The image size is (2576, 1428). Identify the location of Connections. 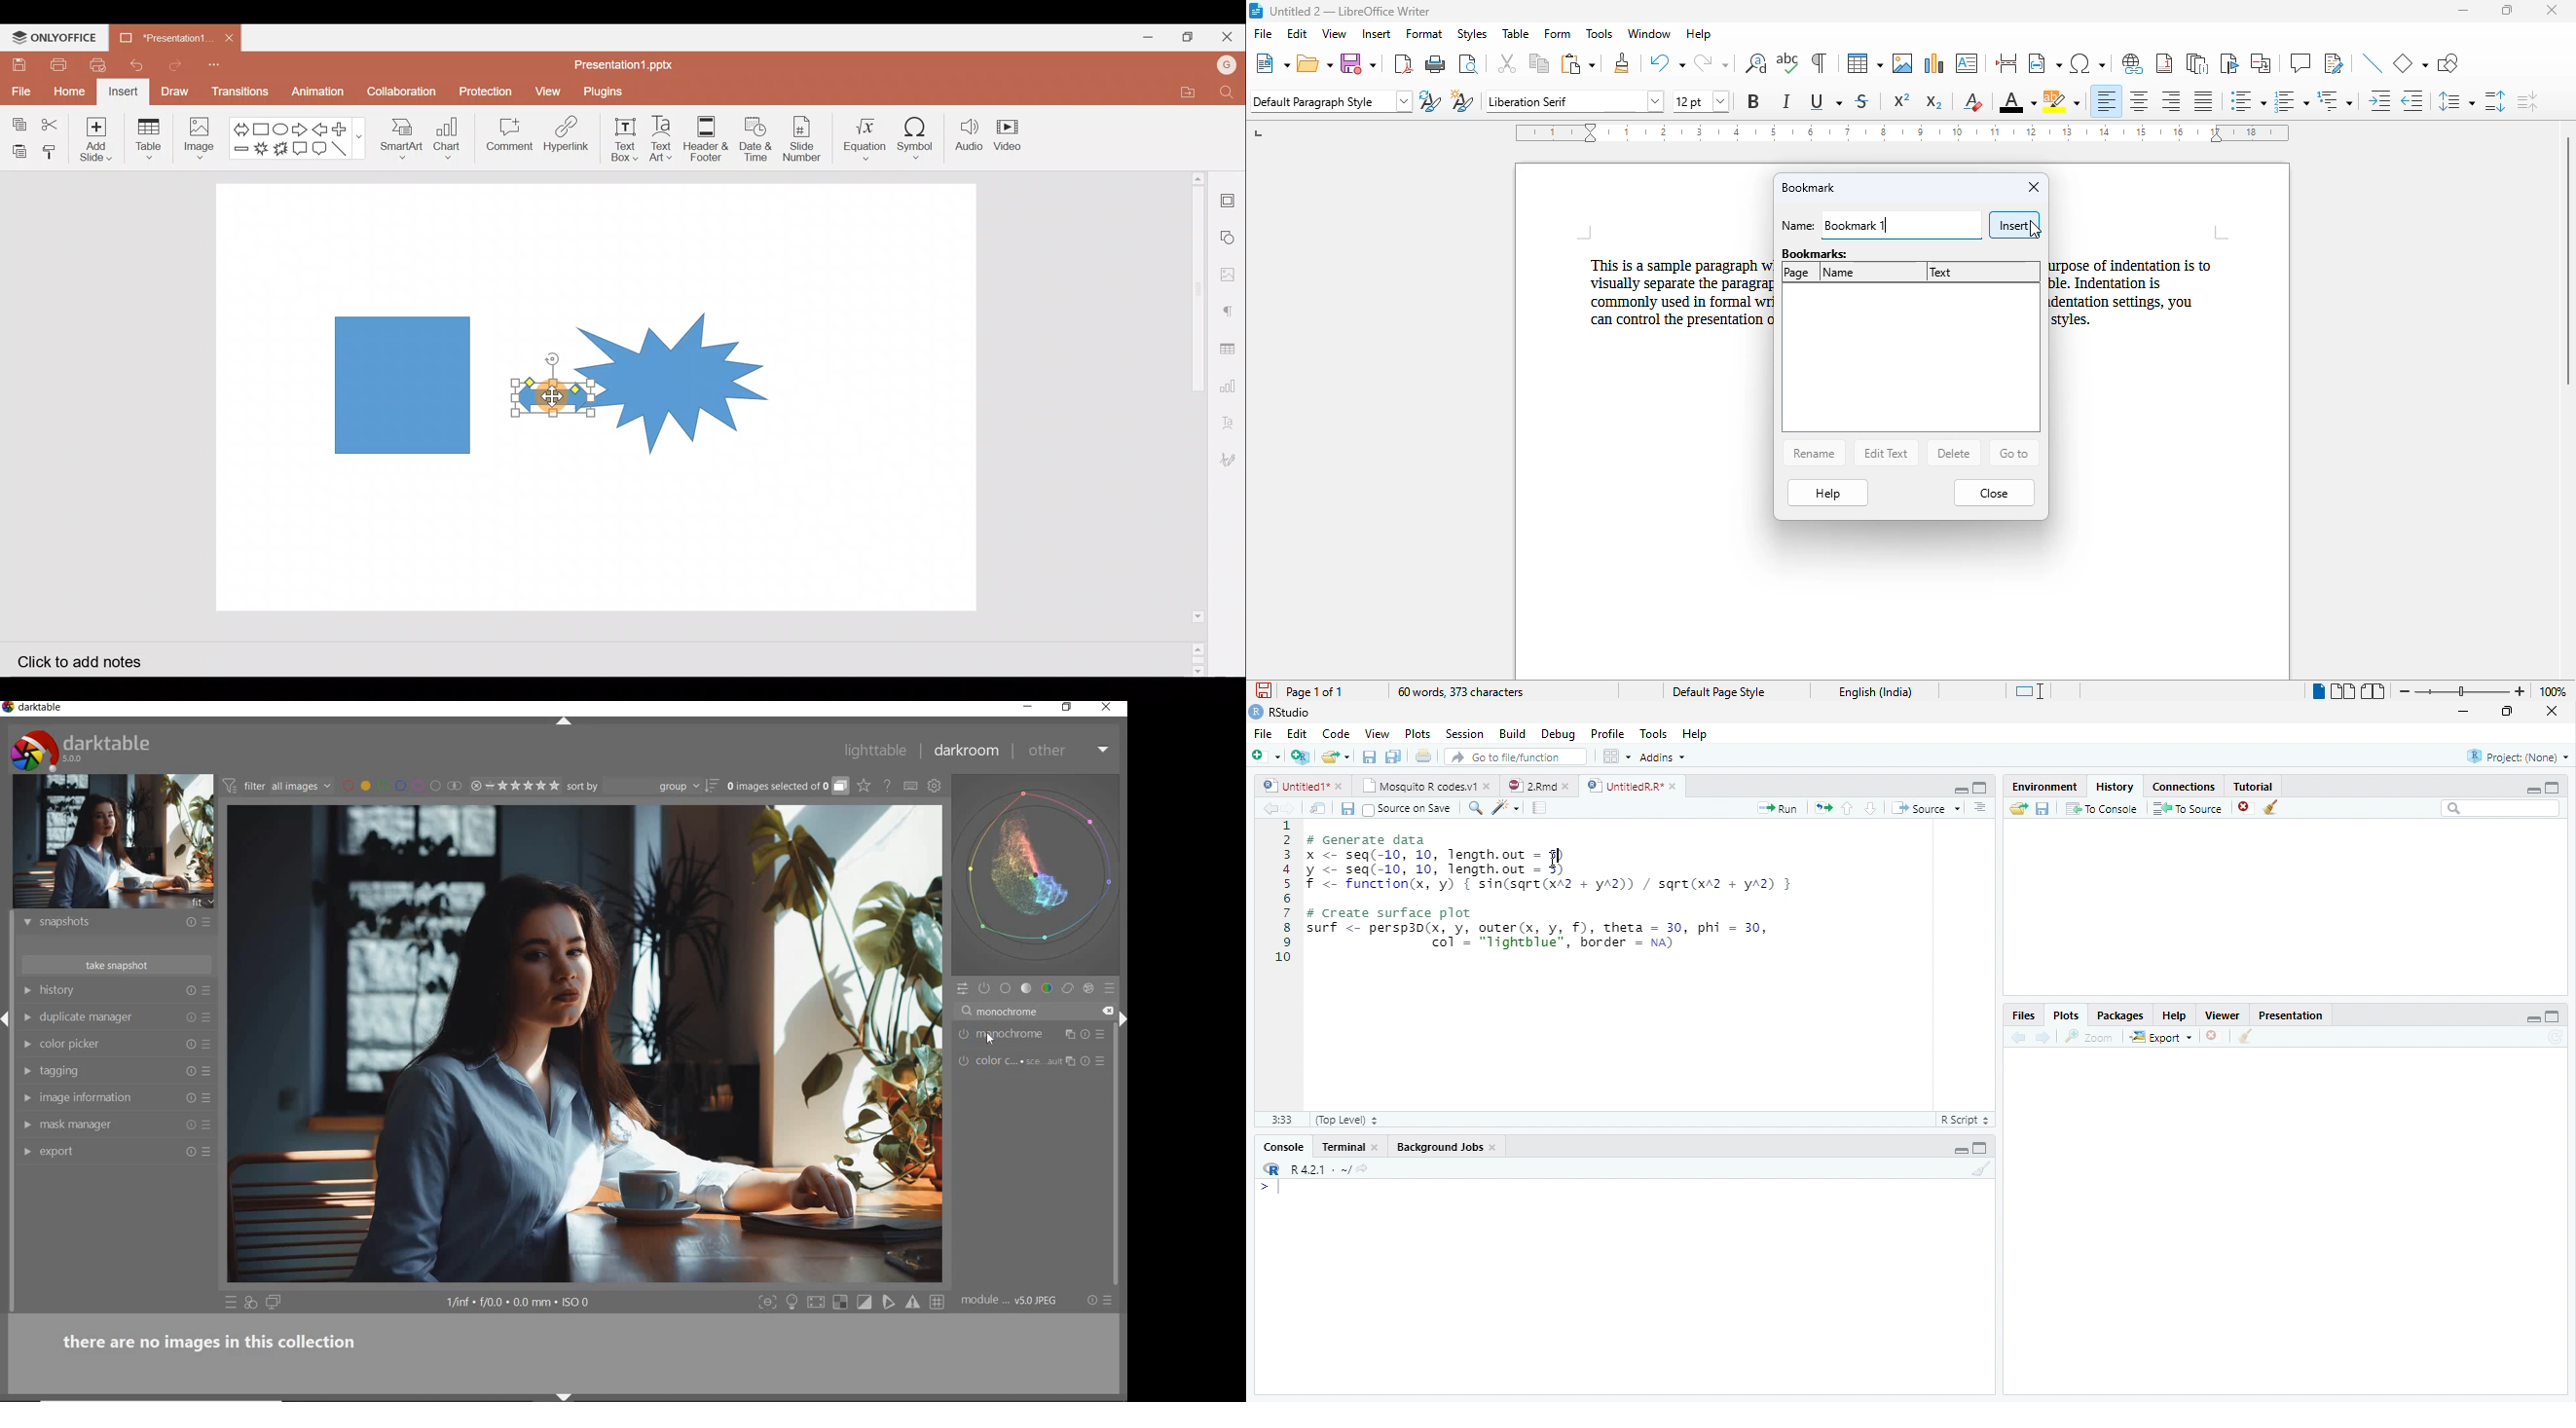
(2184, 786).